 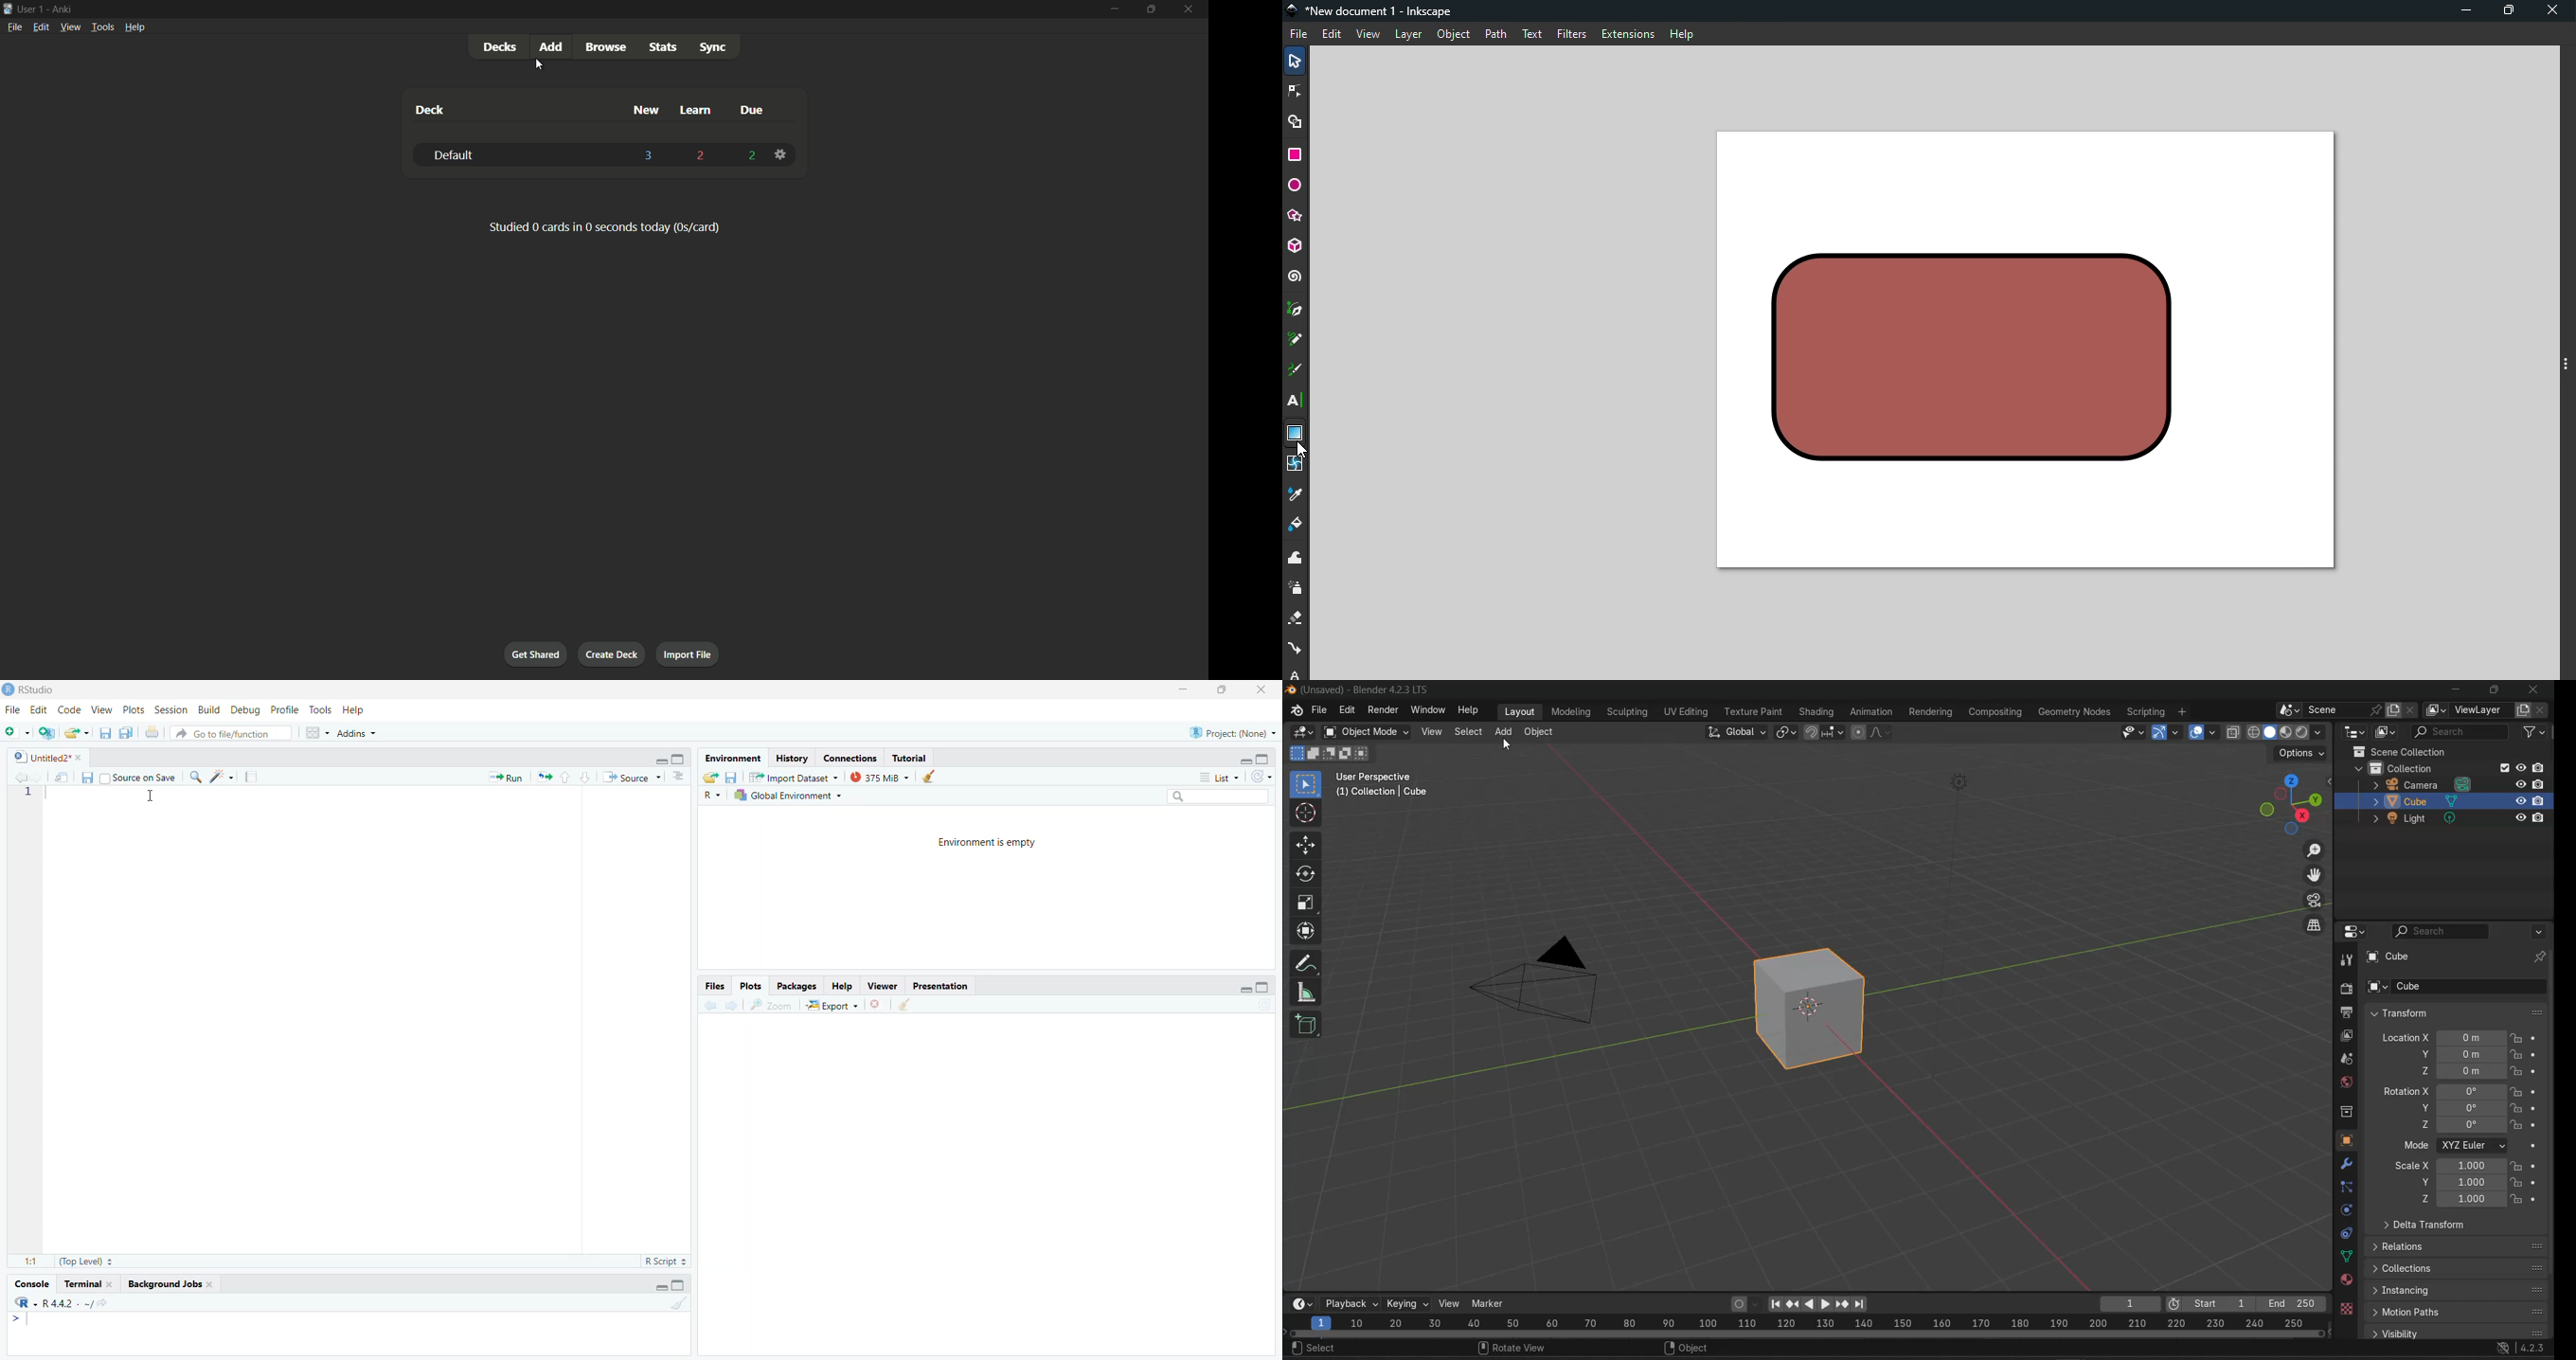 What do you see at coordinates (681, 1305) in the screenshot?
I see `clear console` at bounding box center [681, 1305].